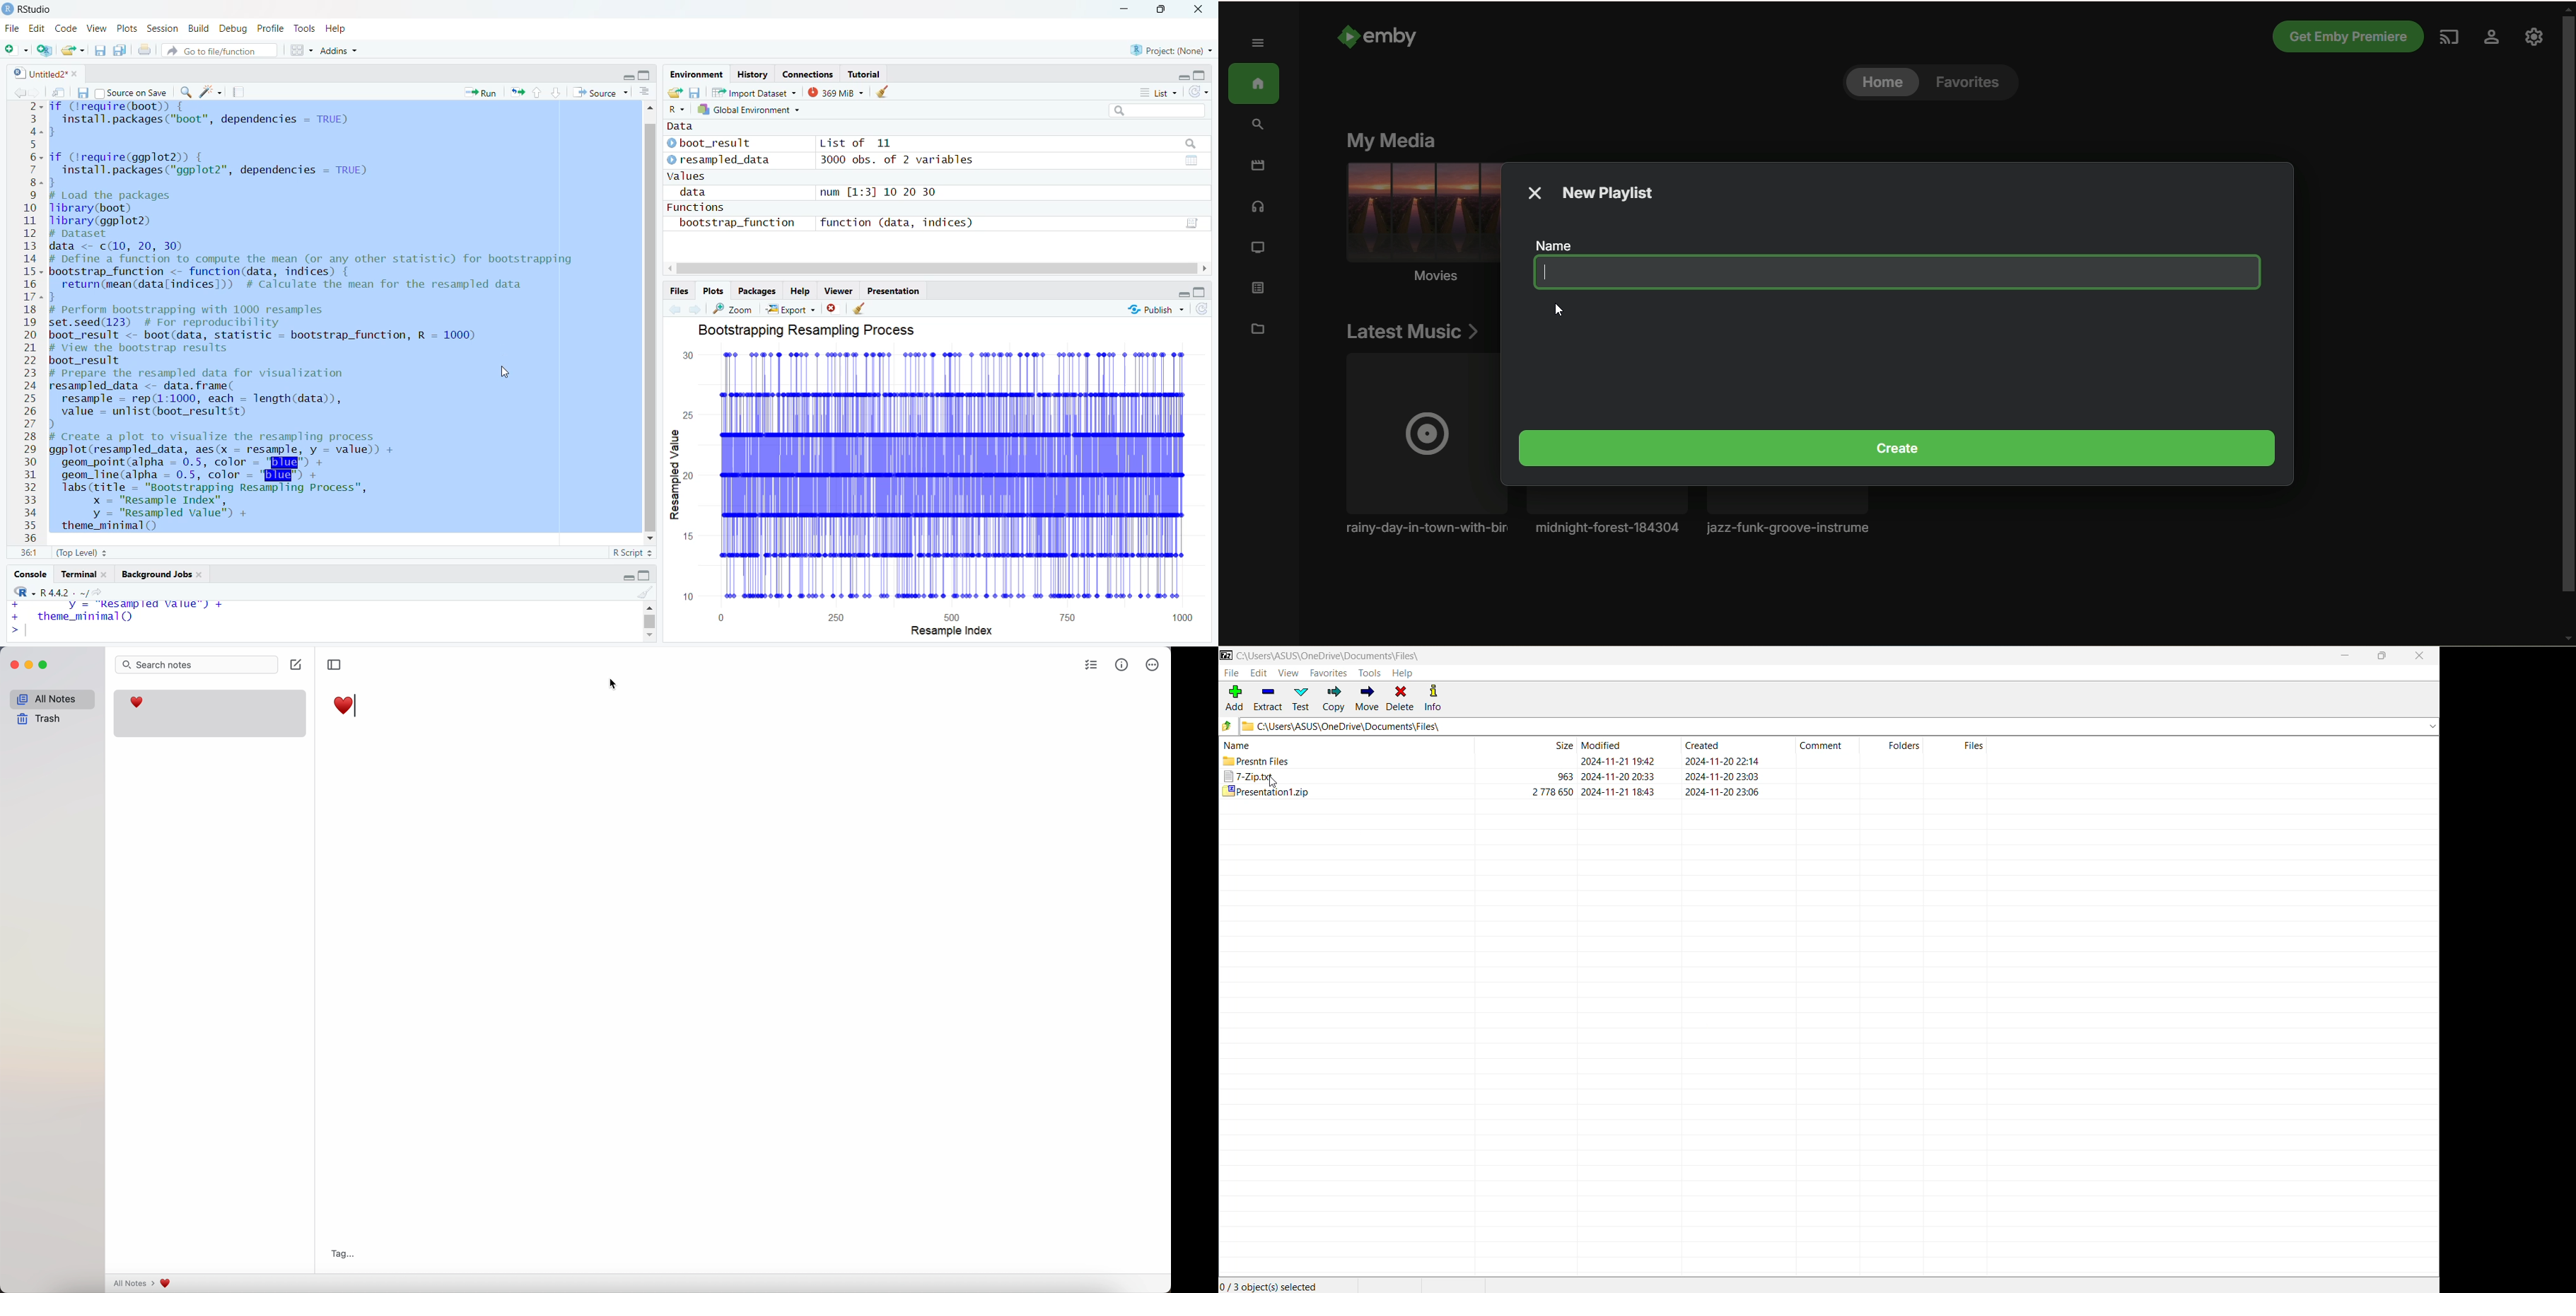  What do you see at coordinates (556, 92) in the screenshot?
I see `go to next section/chunk` at bounding box center [556, 92].